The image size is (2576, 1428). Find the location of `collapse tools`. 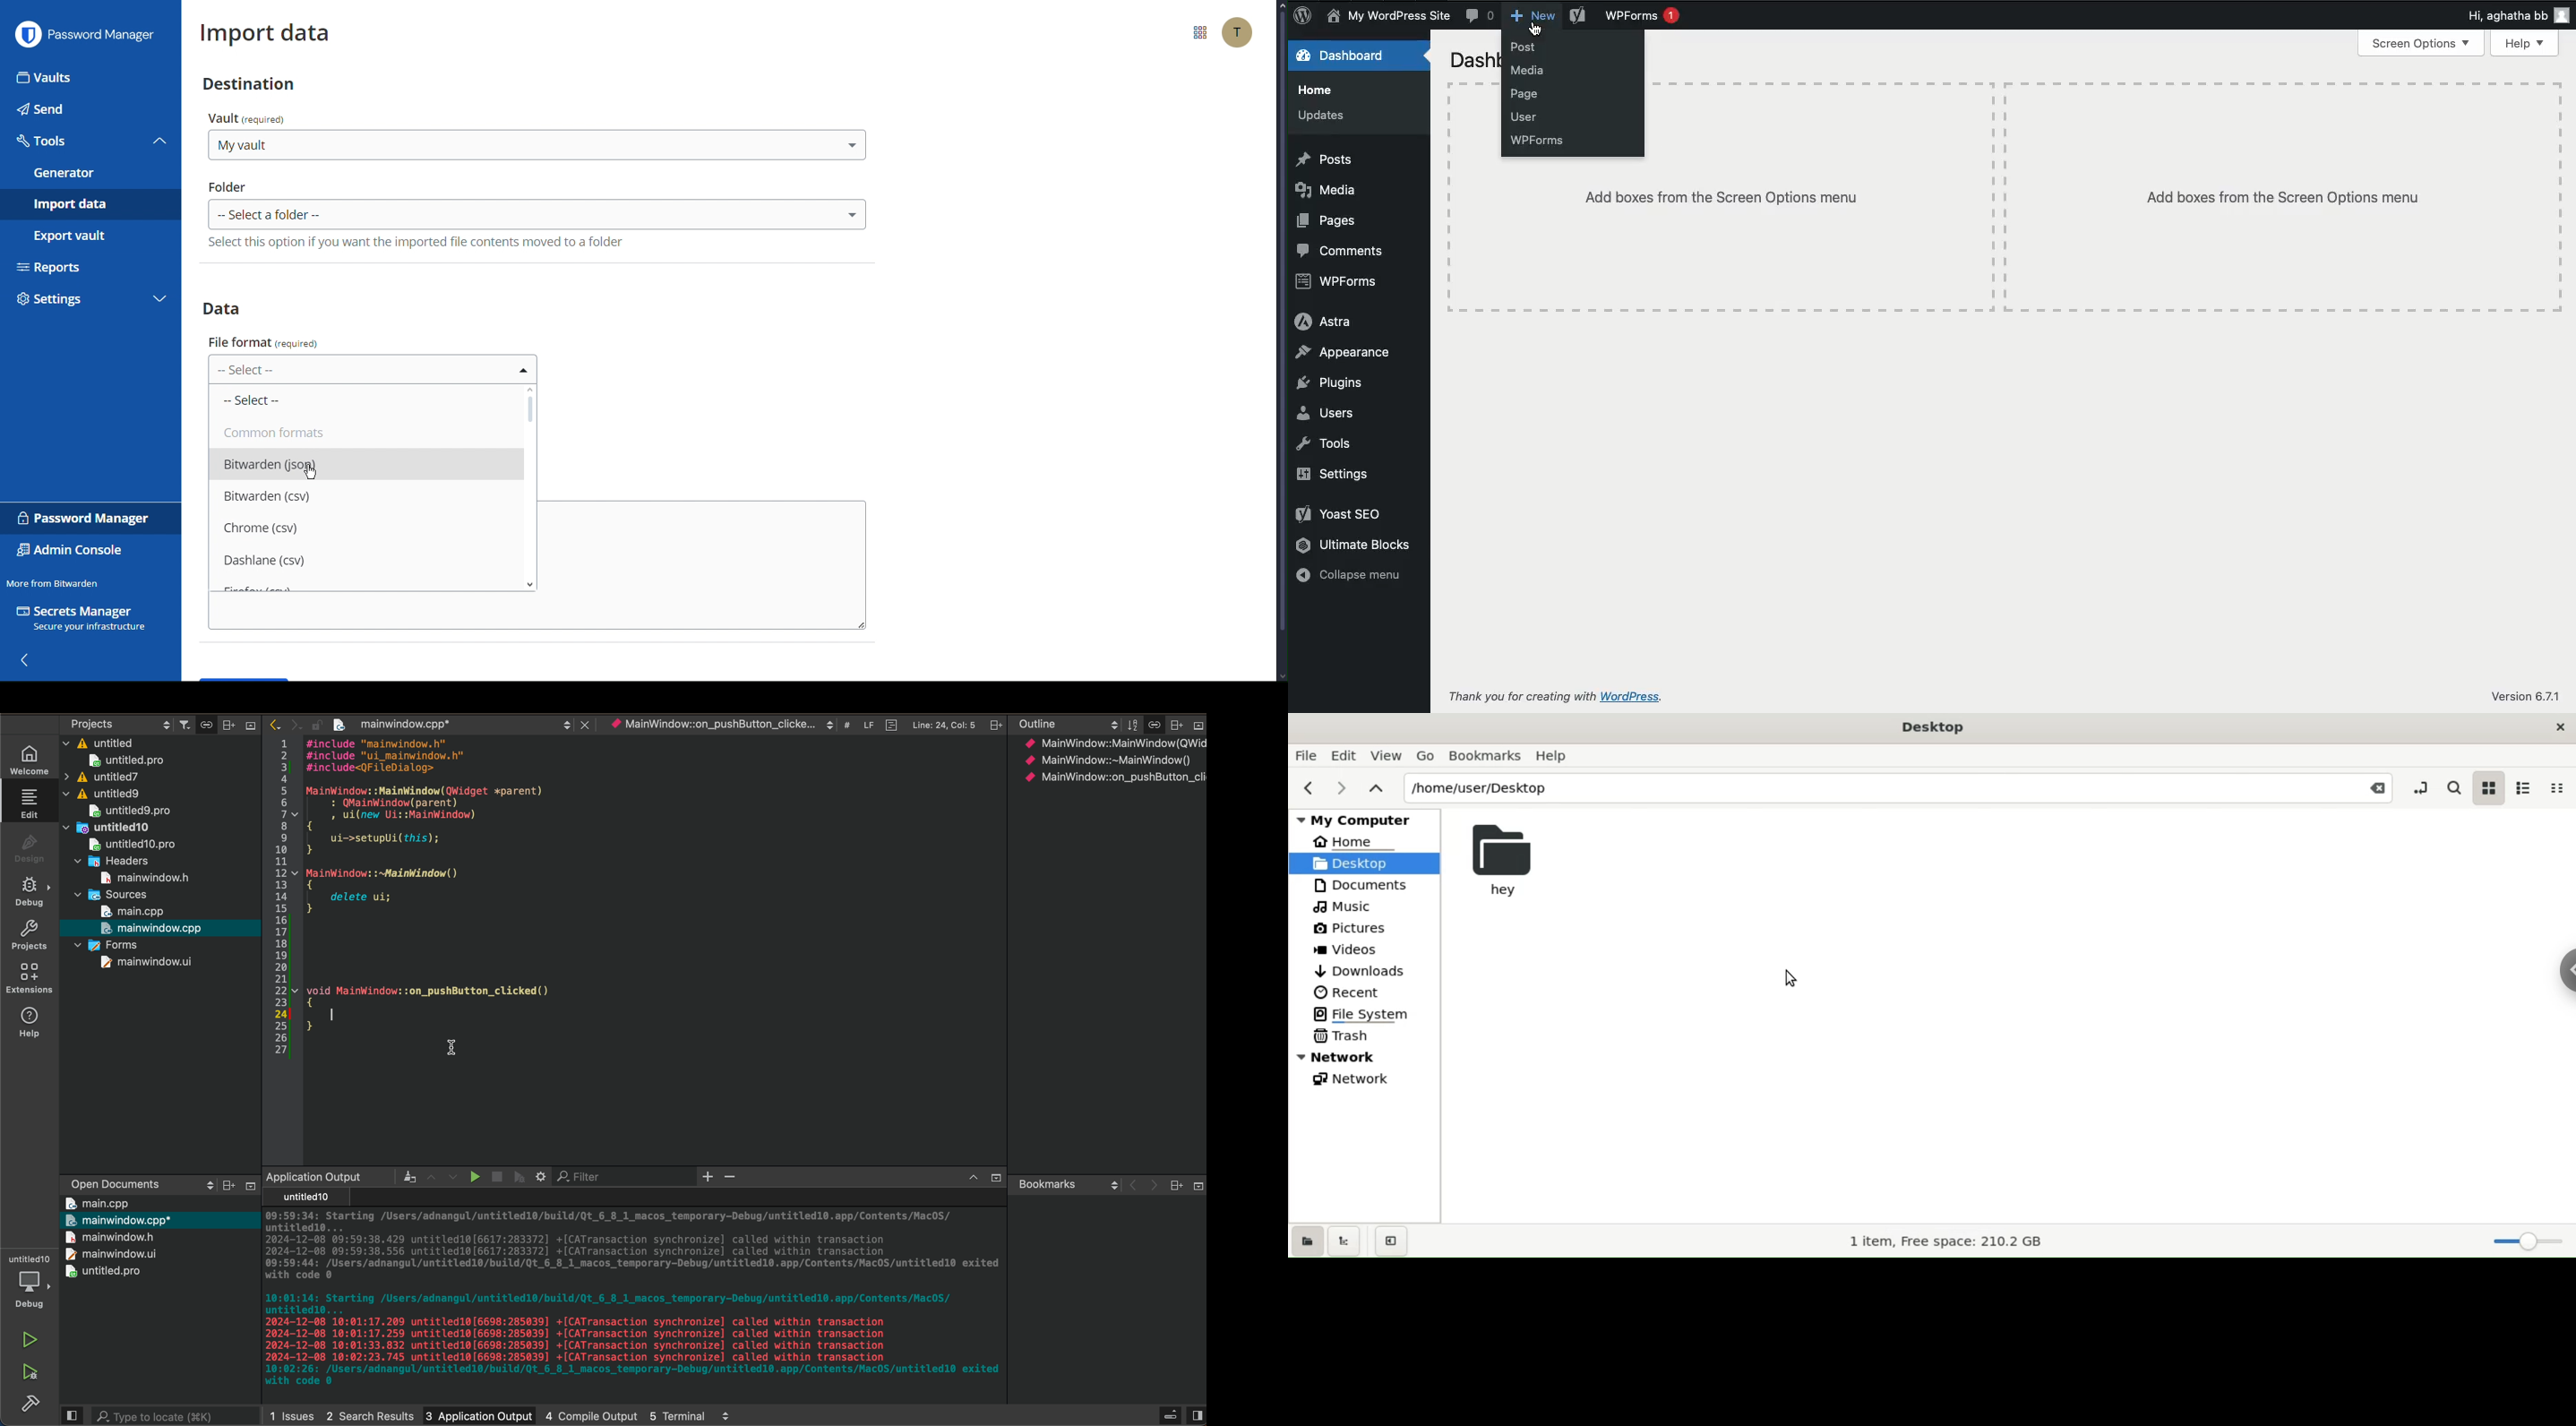

collapse tools is located at coordinates (160, 140).